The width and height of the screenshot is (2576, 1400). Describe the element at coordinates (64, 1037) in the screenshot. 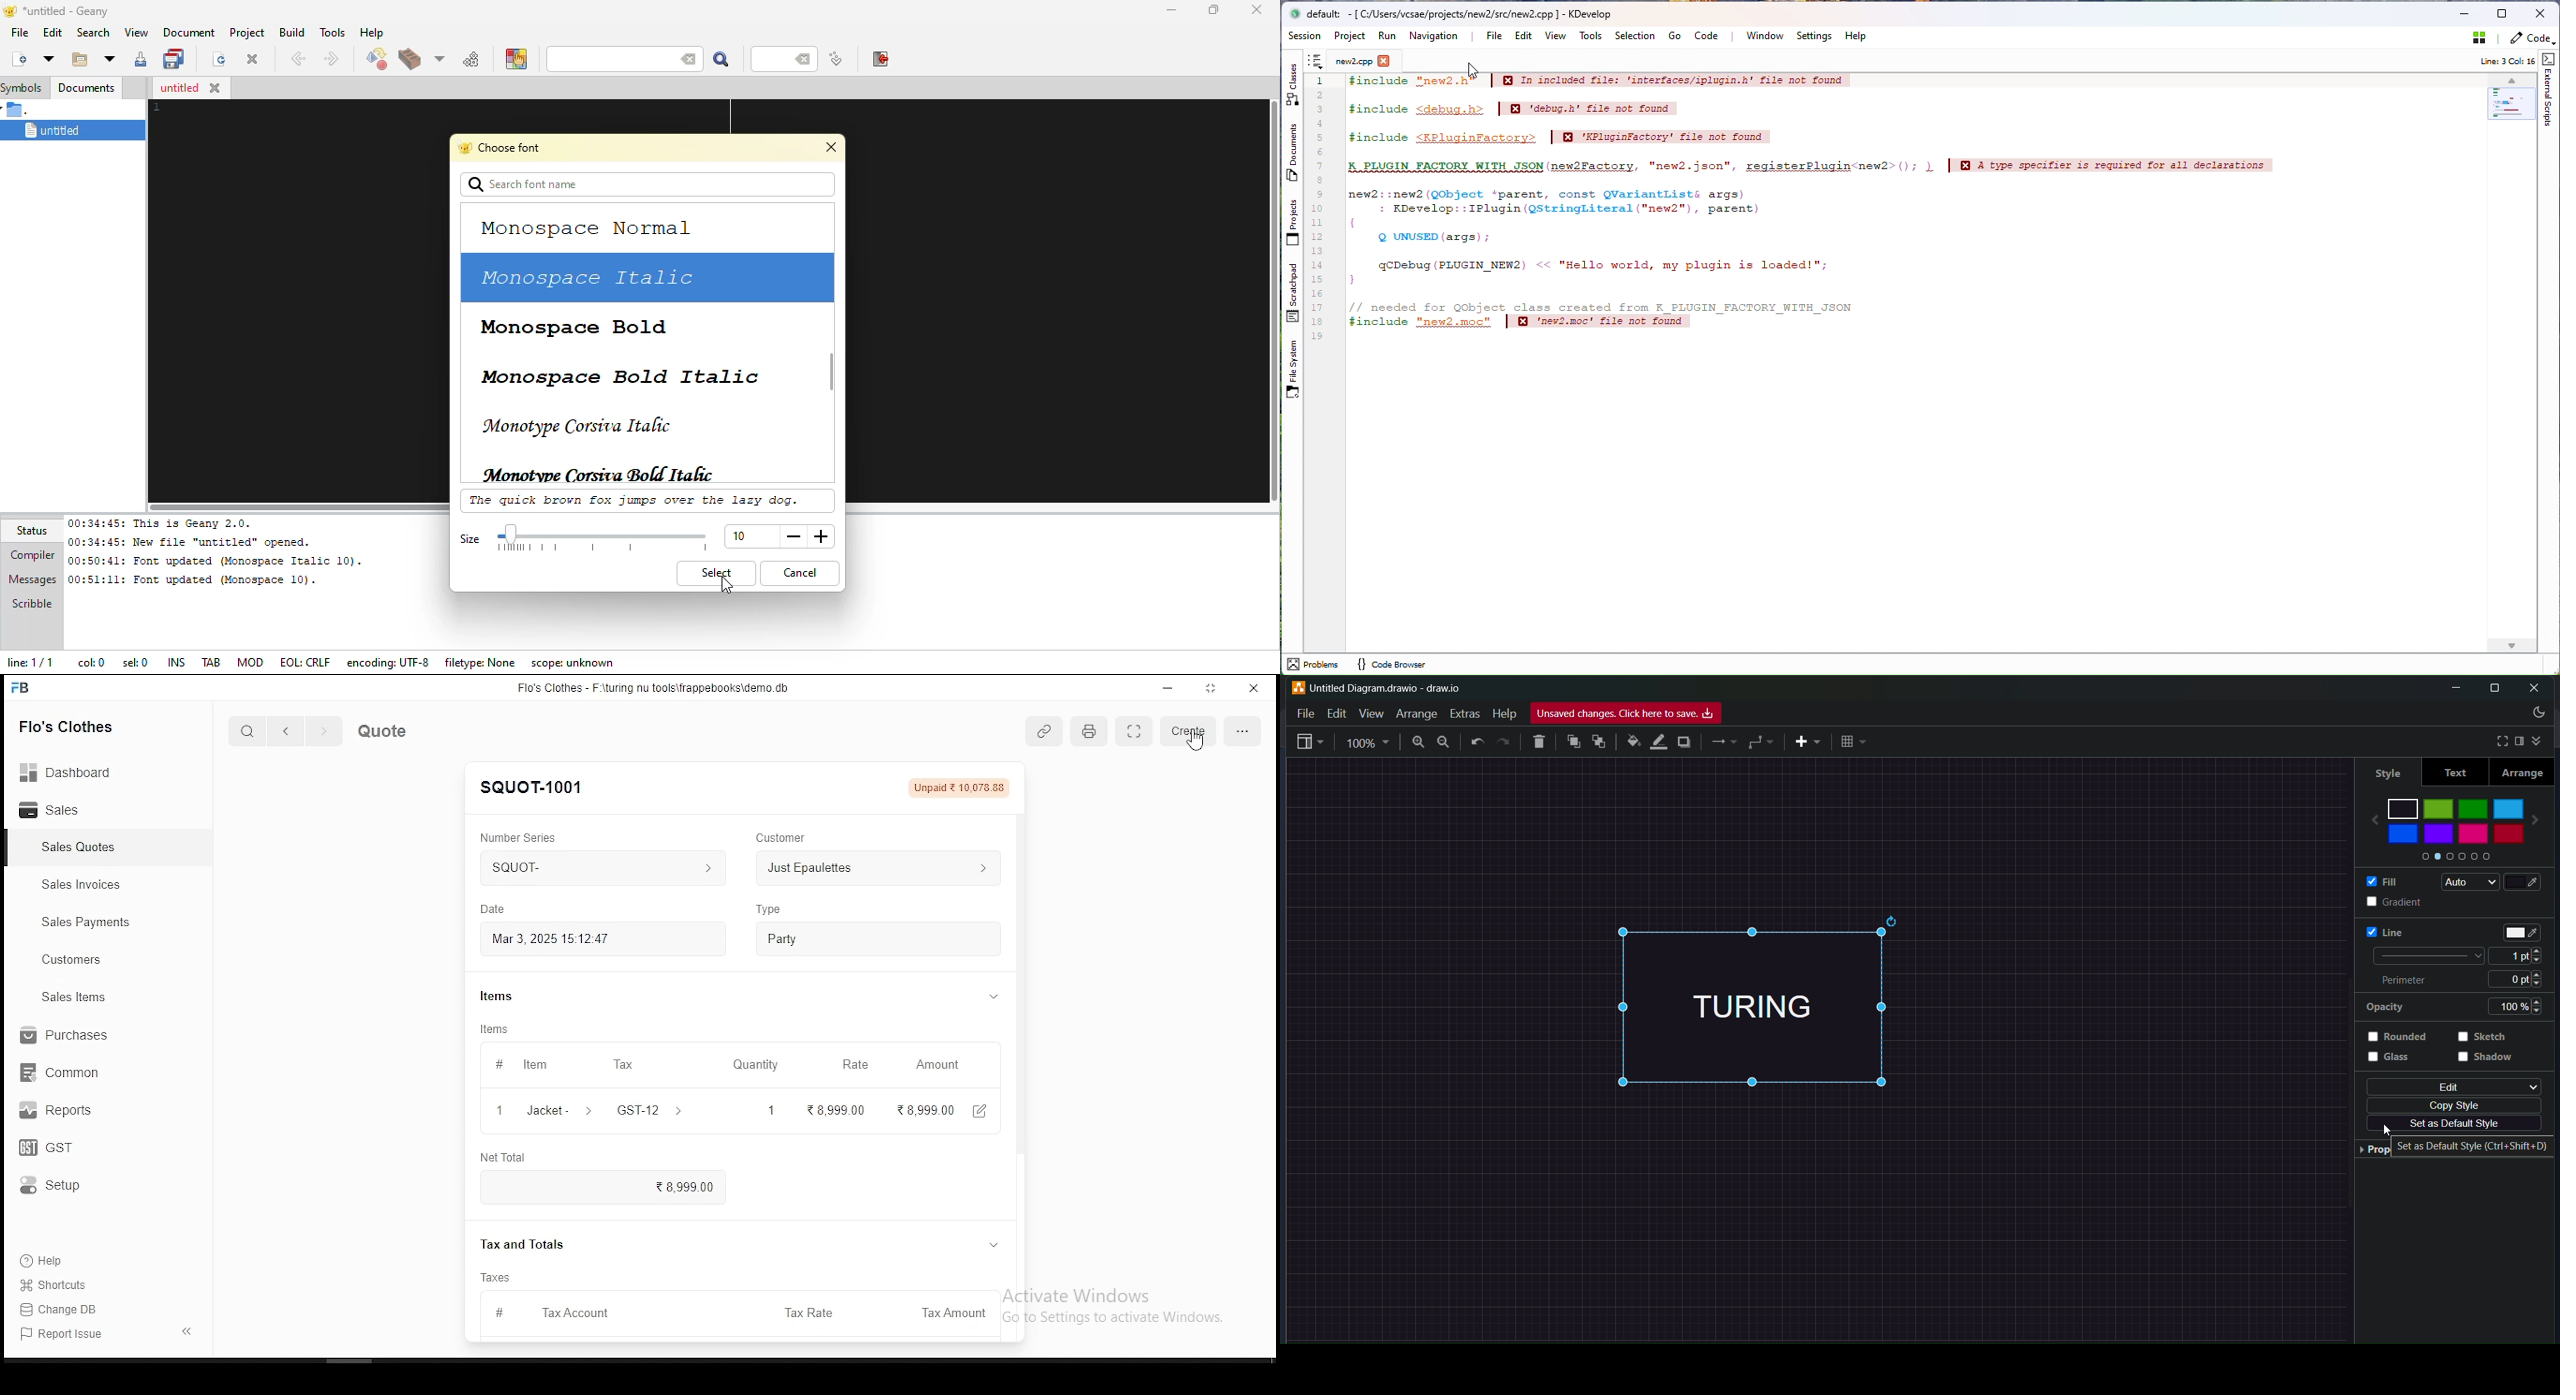

I see `purchases` at that location.